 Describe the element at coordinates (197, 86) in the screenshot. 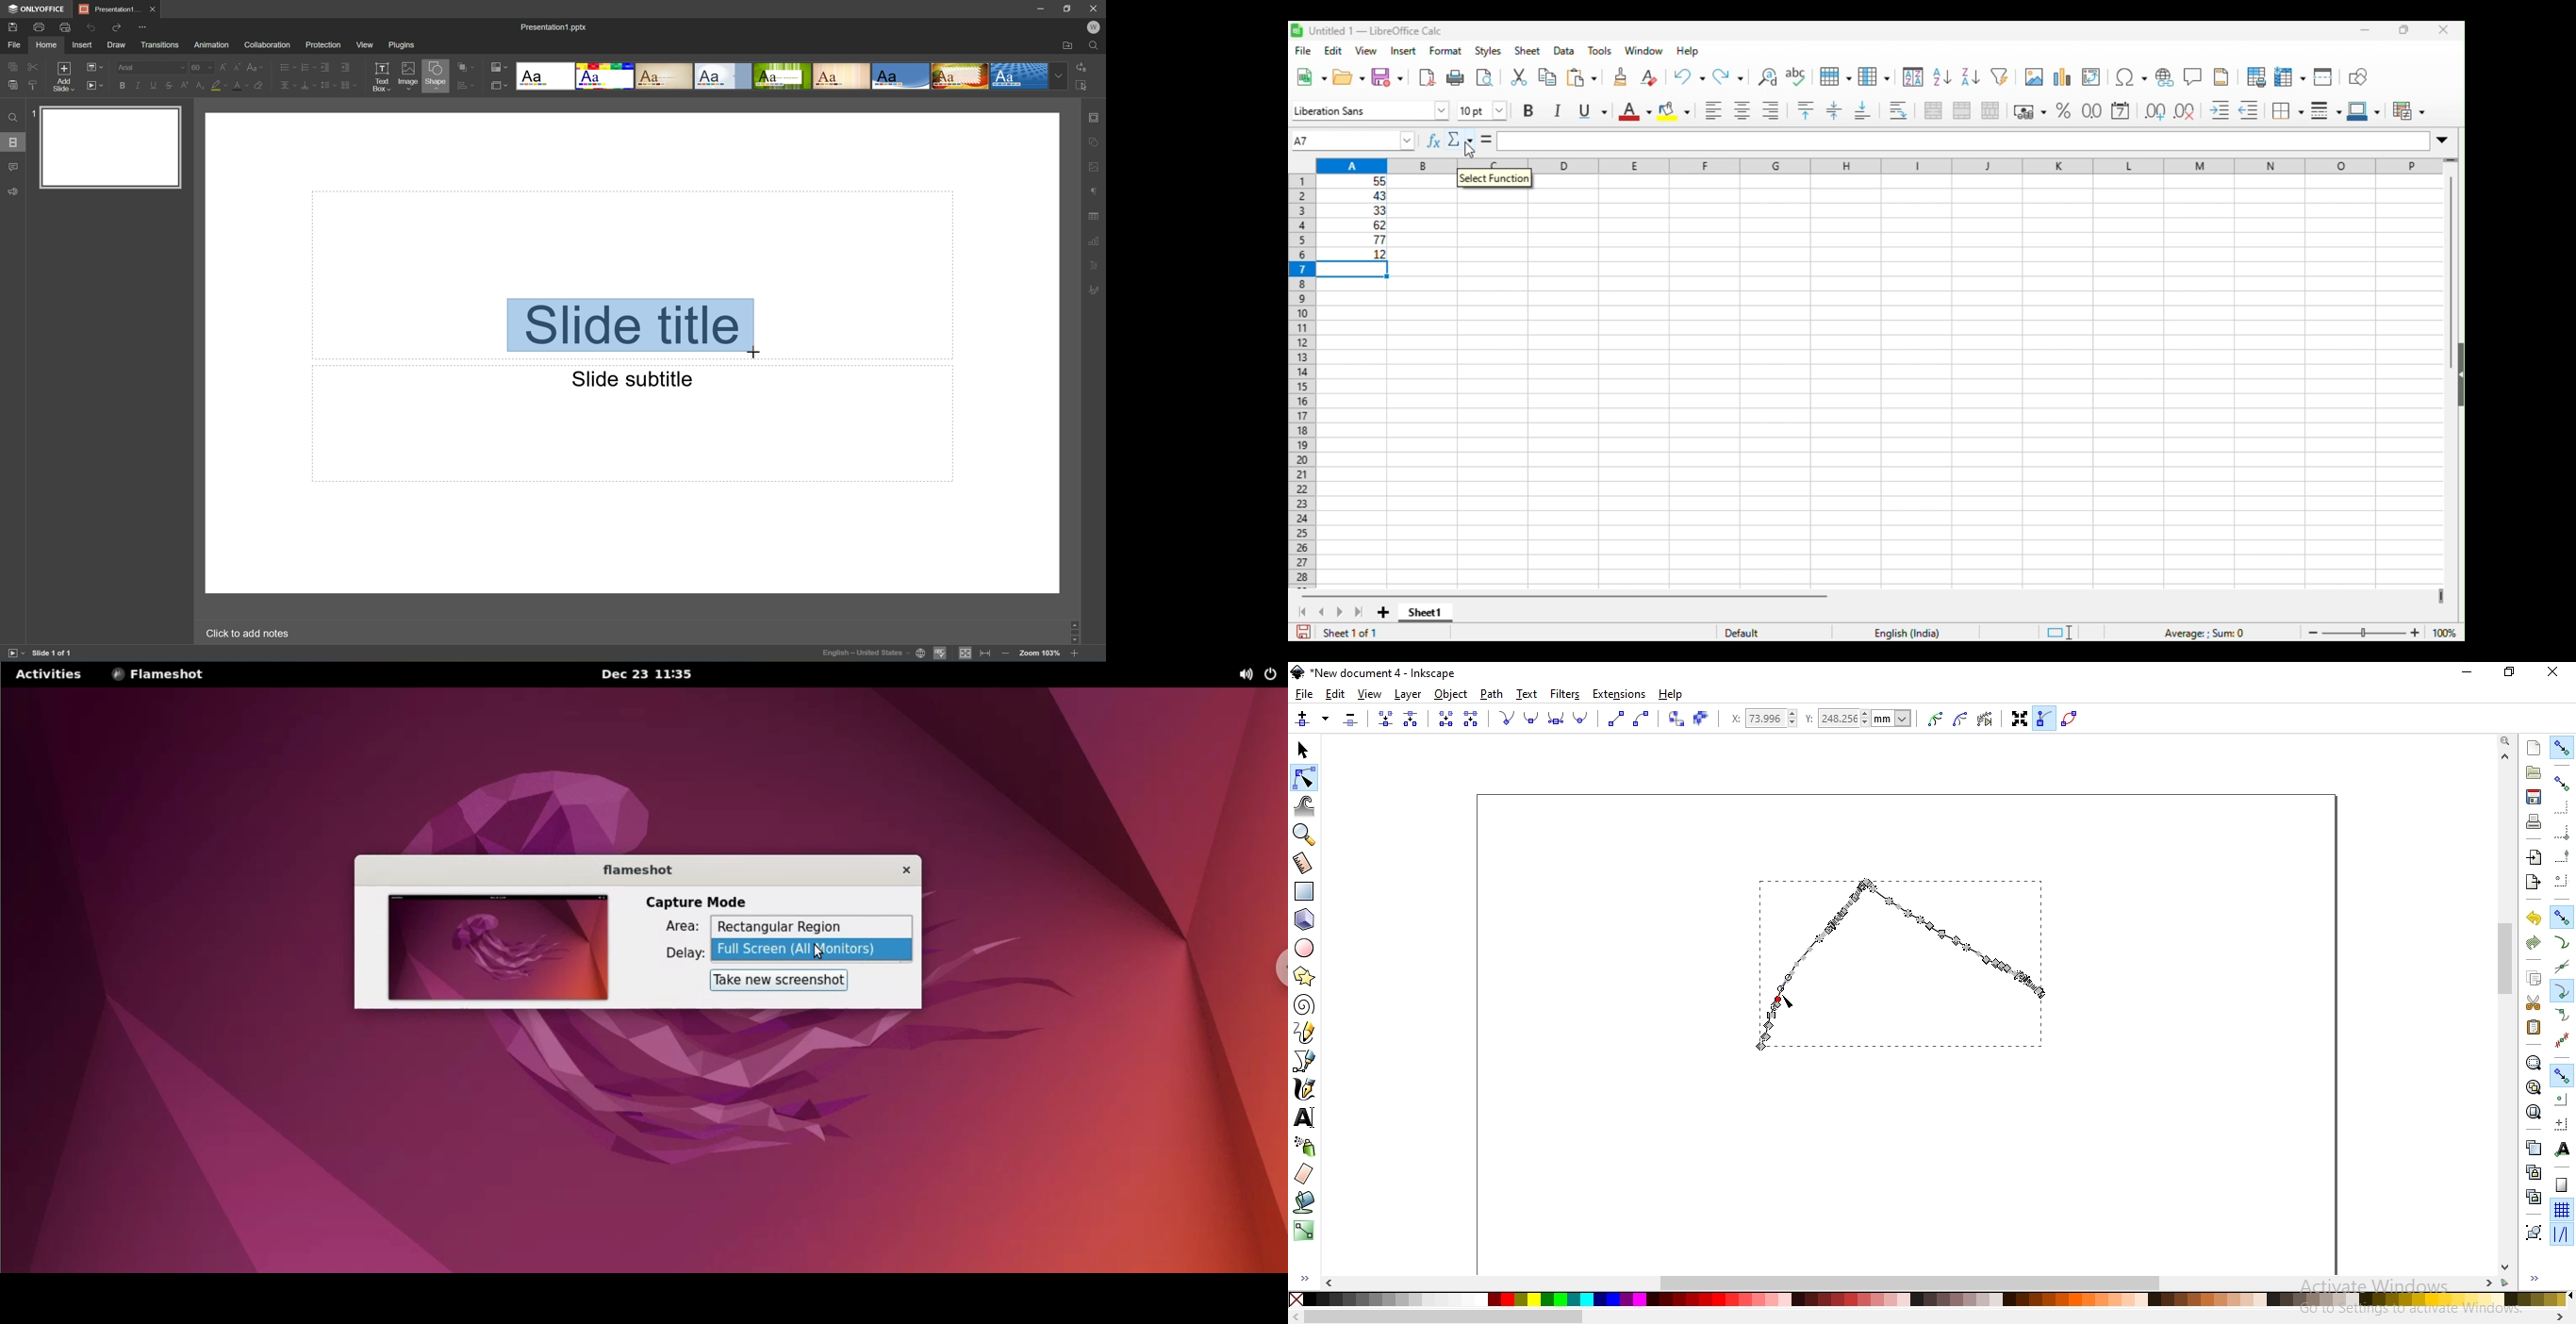

I see `Subscript` at that location.